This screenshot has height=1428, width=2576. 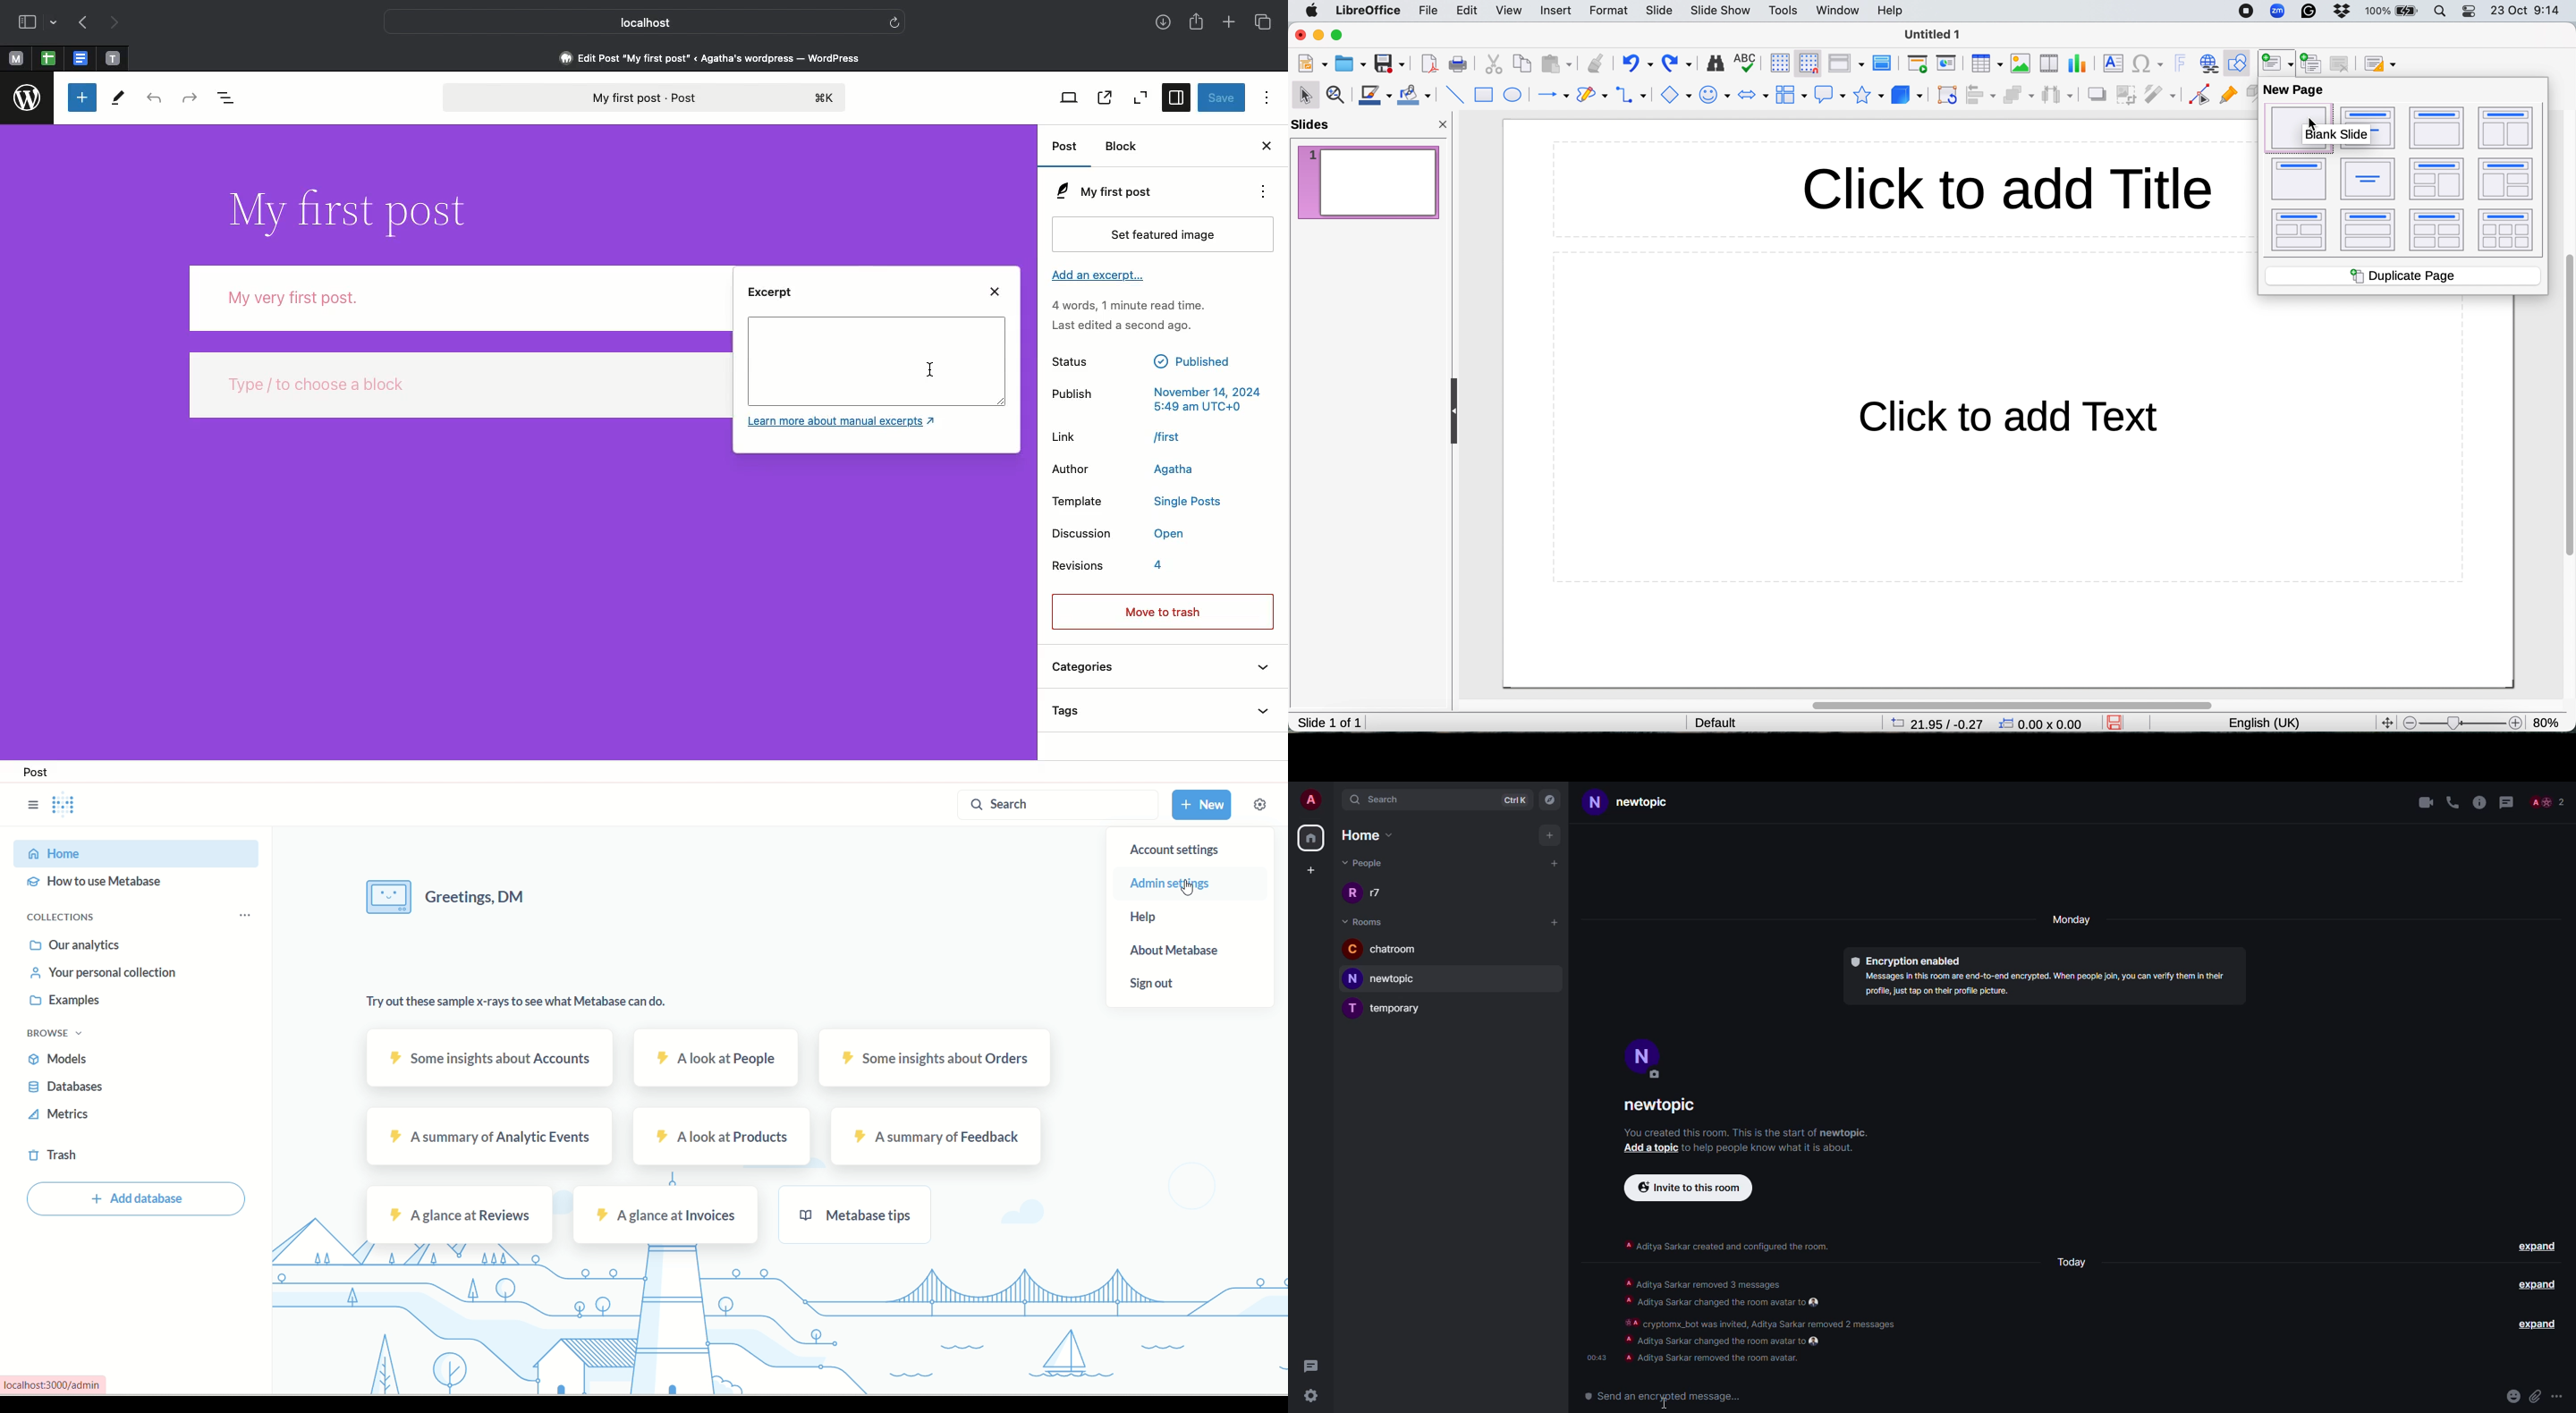 What do you see at coordinates (1522, 64) in the screenshot?
I see `copy` at bounding box center [1522, 64].